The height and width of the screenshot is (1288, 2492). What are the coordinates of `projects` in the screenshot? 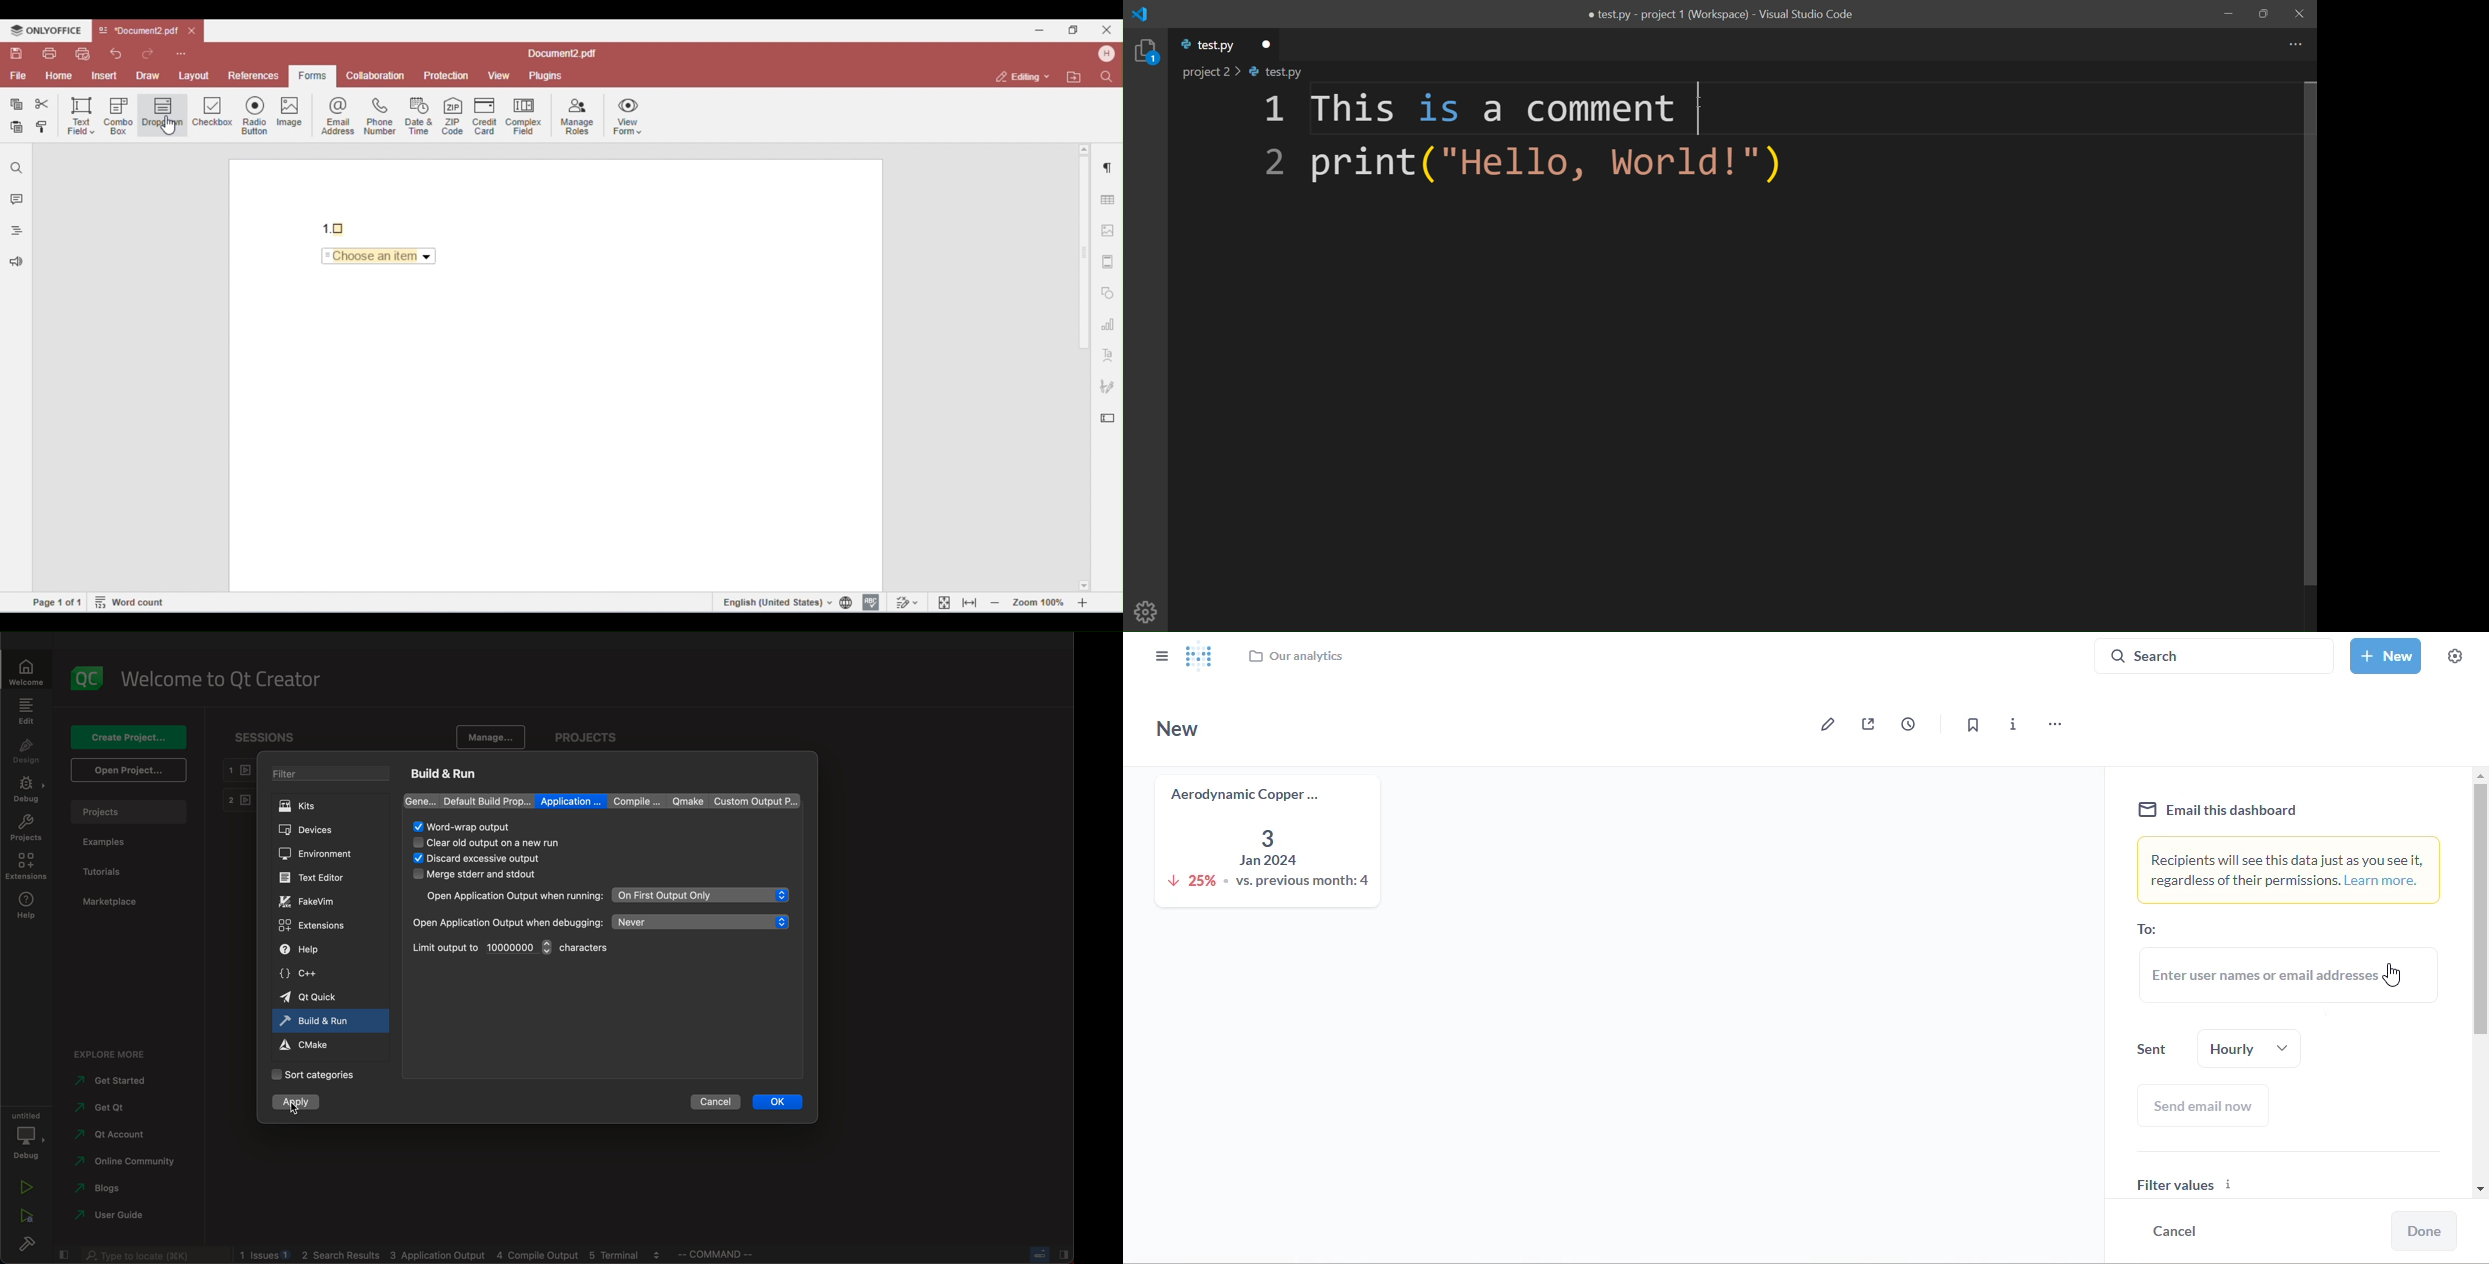 It's located at (26, 829).